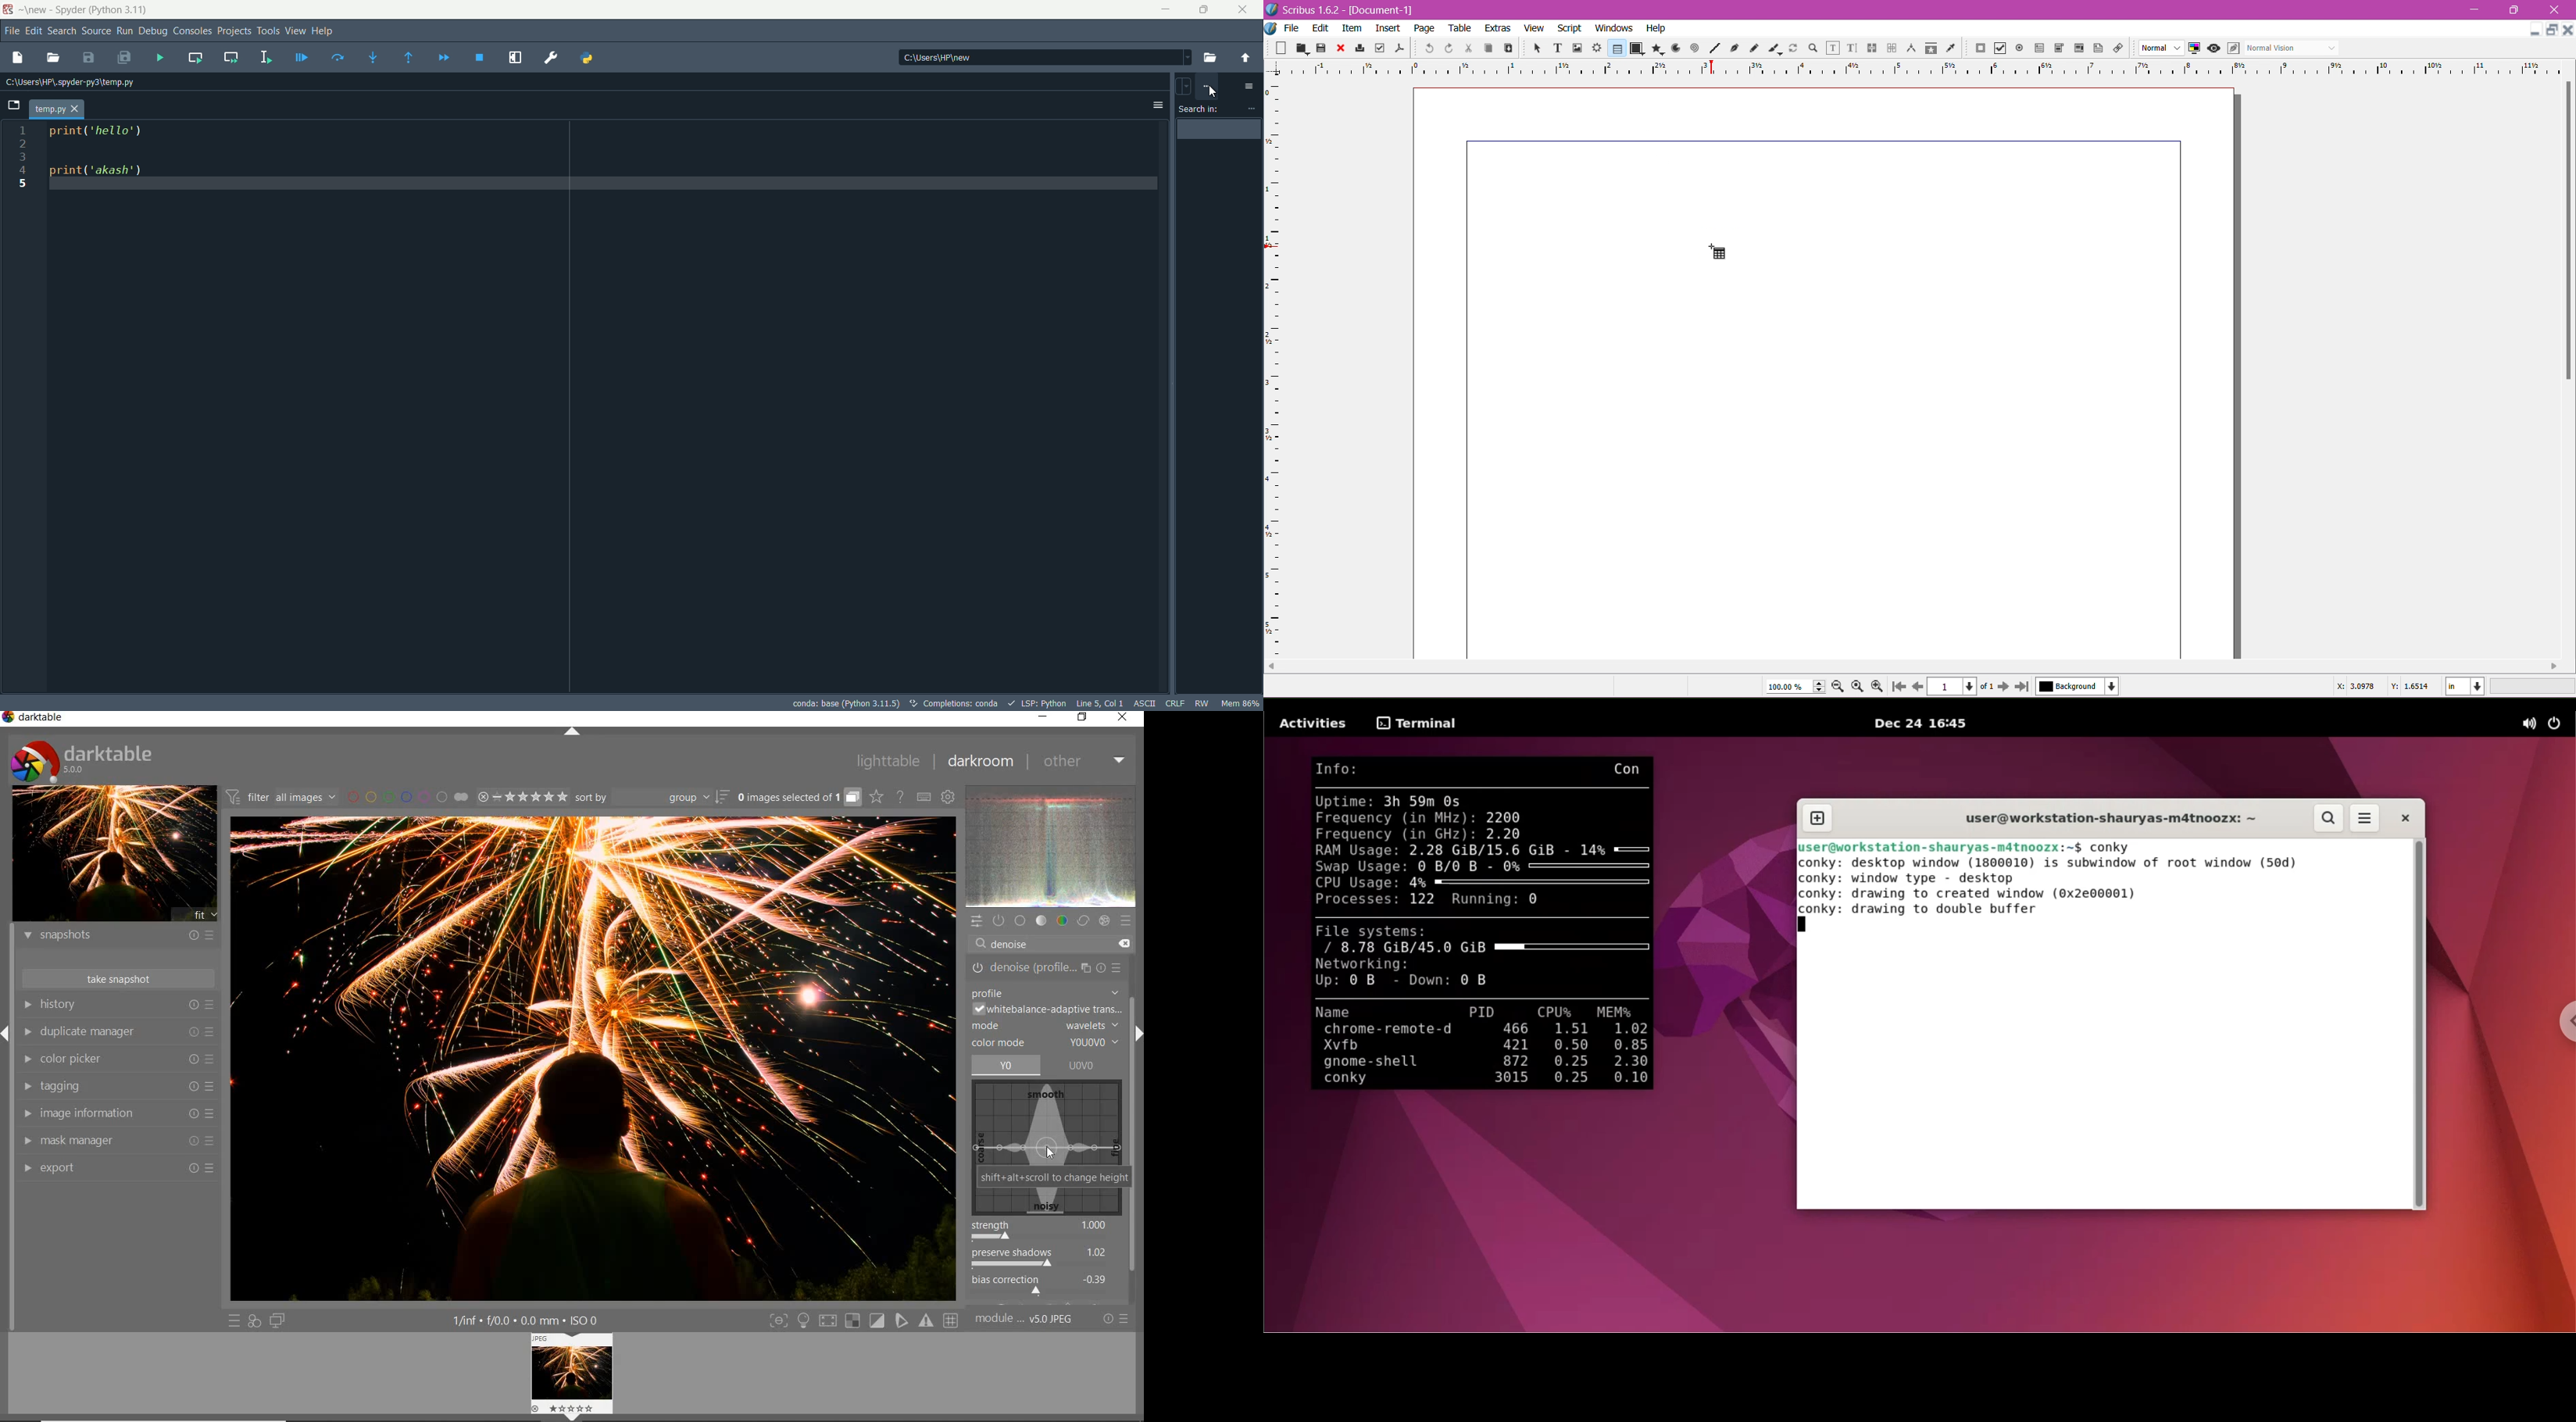 This screenshot has width=2576, height=1428. Describe the element at coordinates (1498, 27) in the screenshot. I see `Extras` at that location.